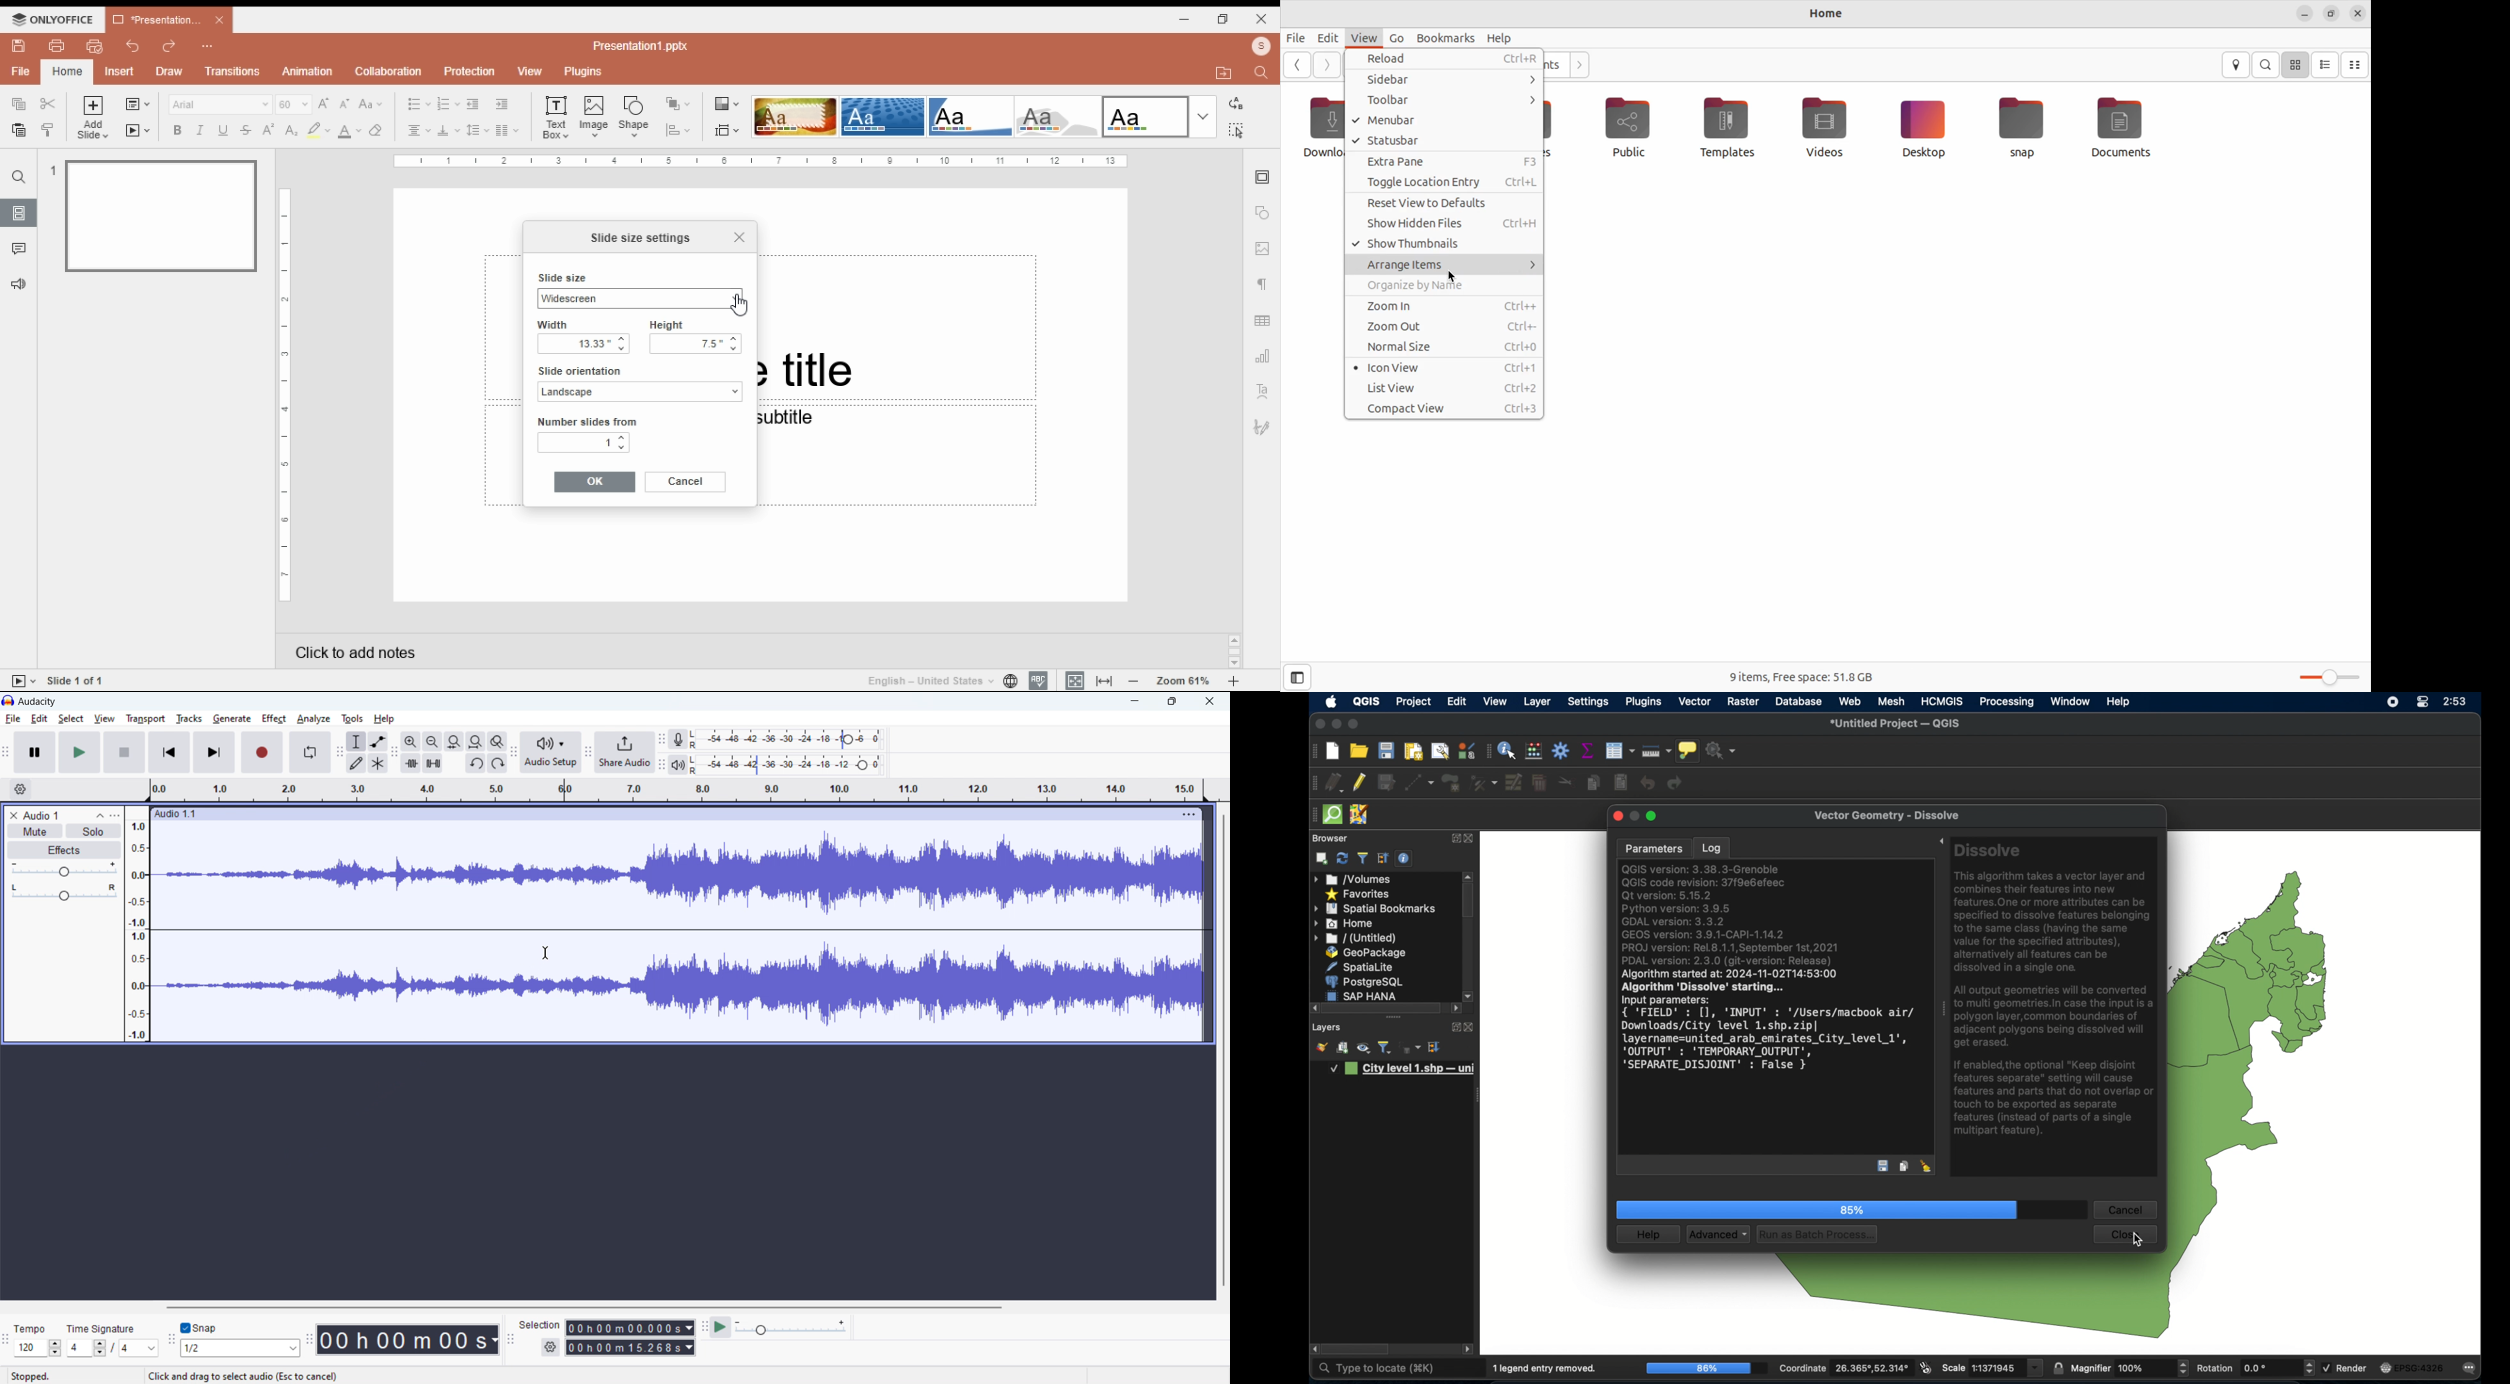 The width and height of the screenshot is (2520, 1400). What do you see at coordinates (2326, 65) in the screenshot?
I see `icon view` at bounding box center [2326, 65].